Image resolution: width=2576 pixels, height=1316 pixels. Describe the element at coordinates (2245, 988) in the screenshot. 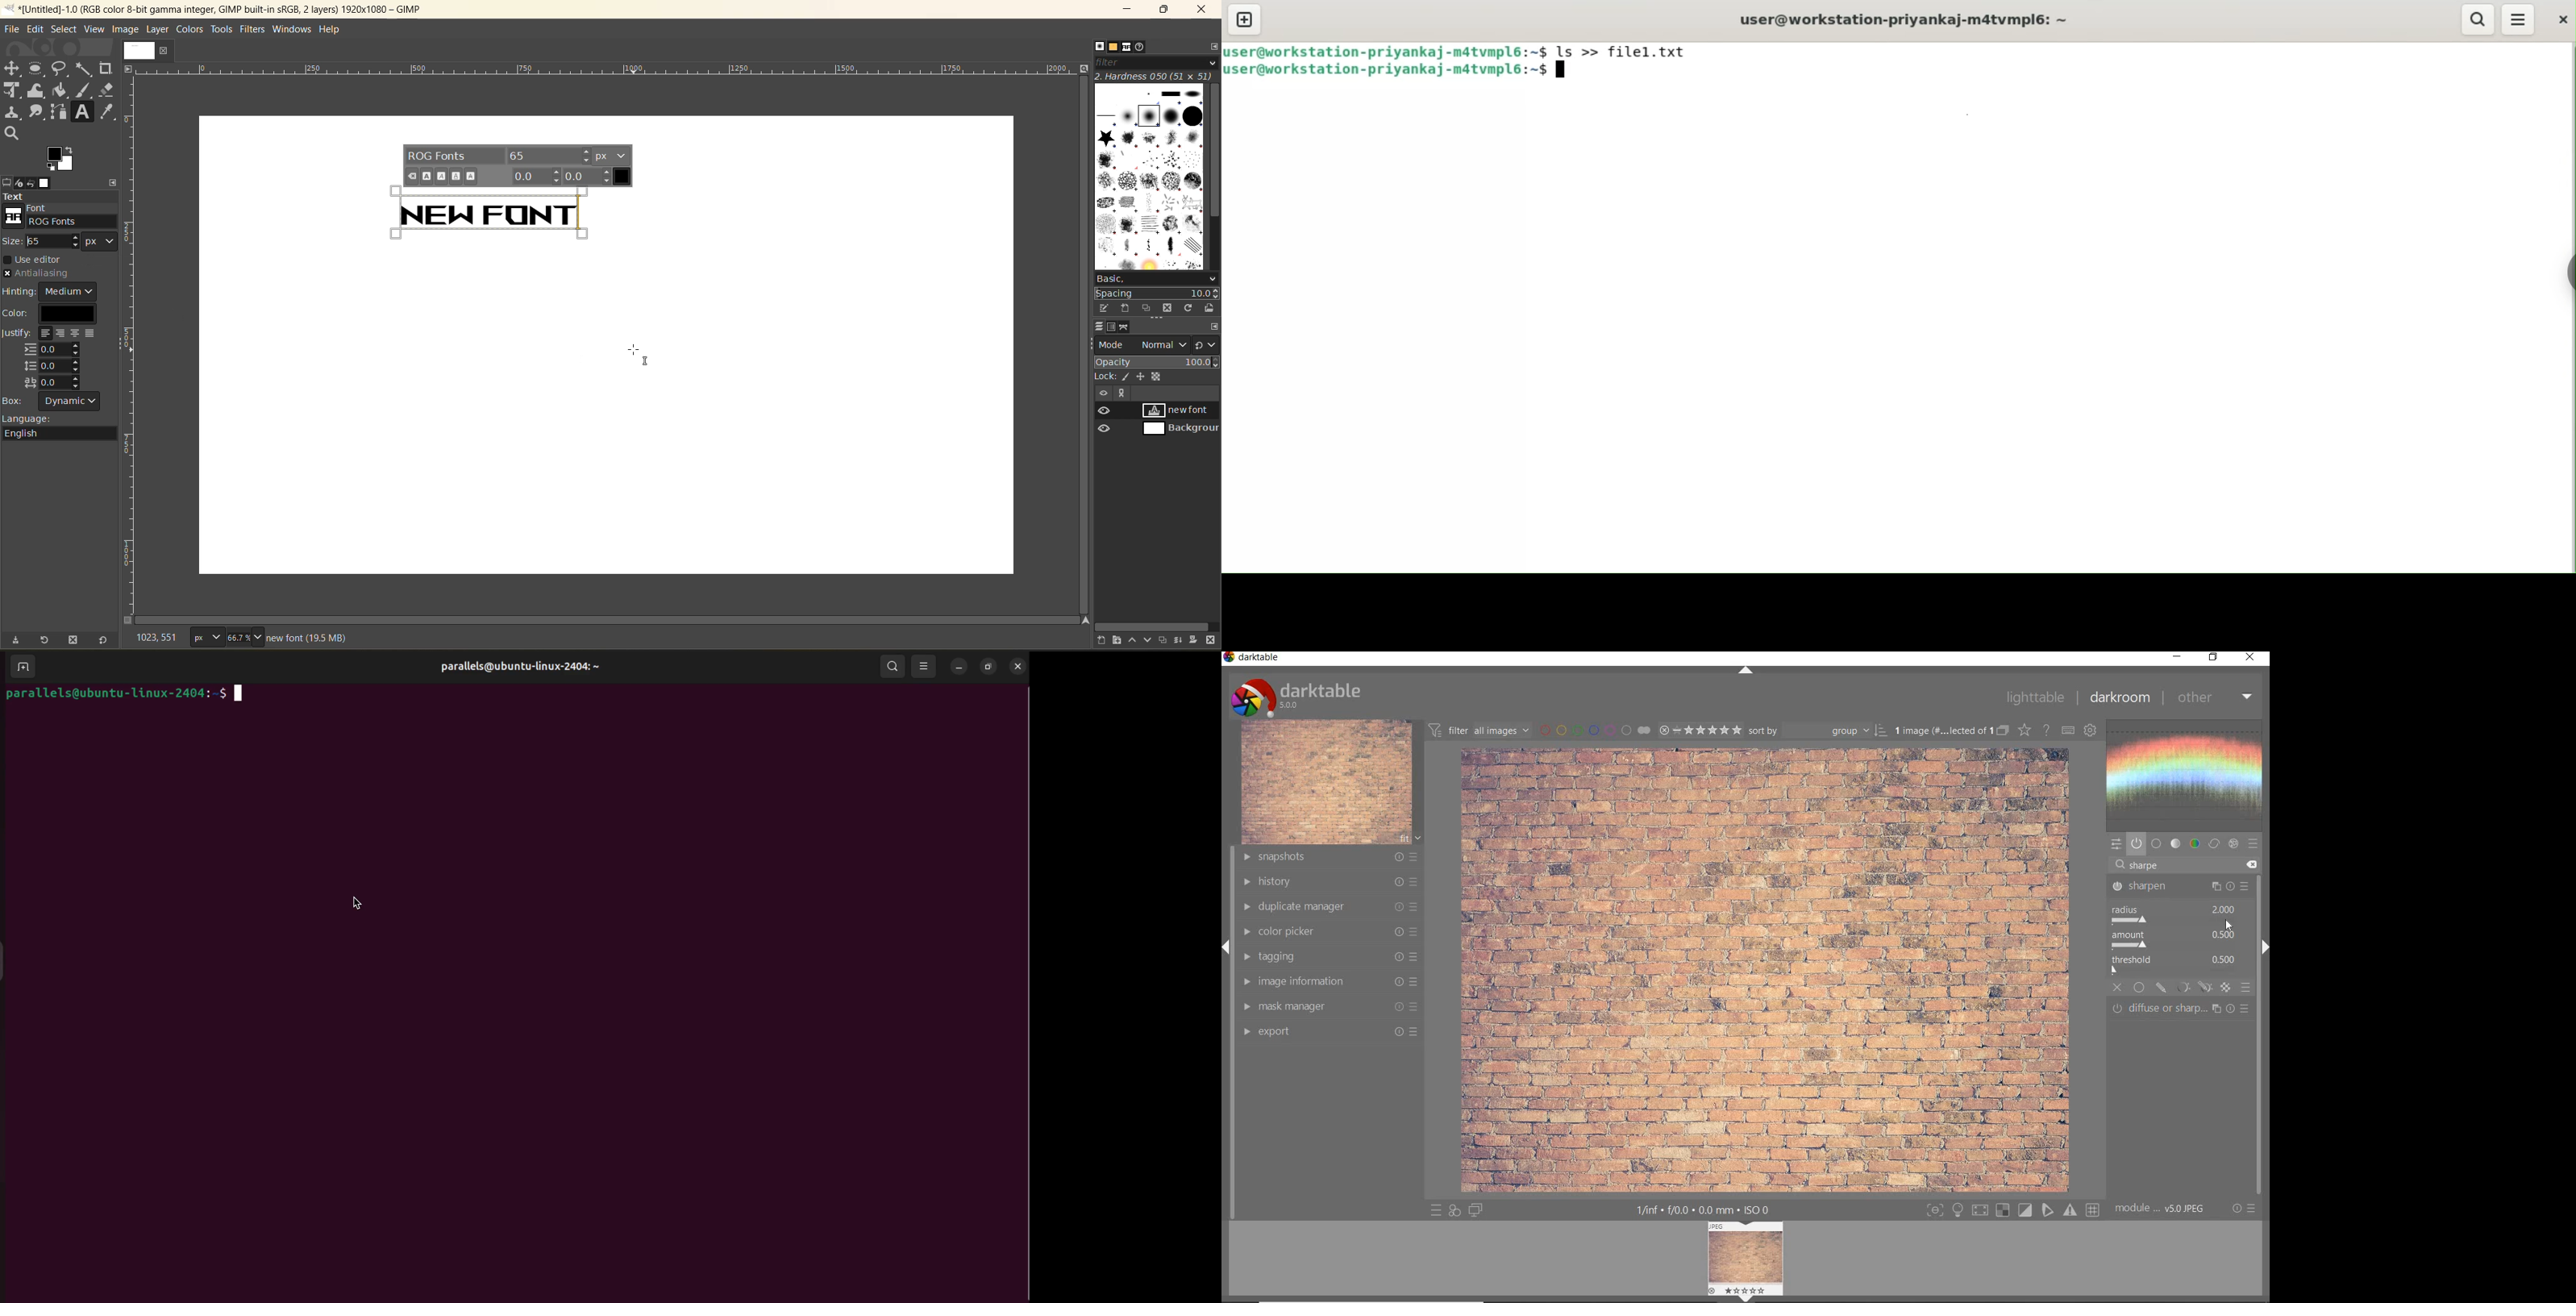

I see `BLENDING OPTIONS` at that location.